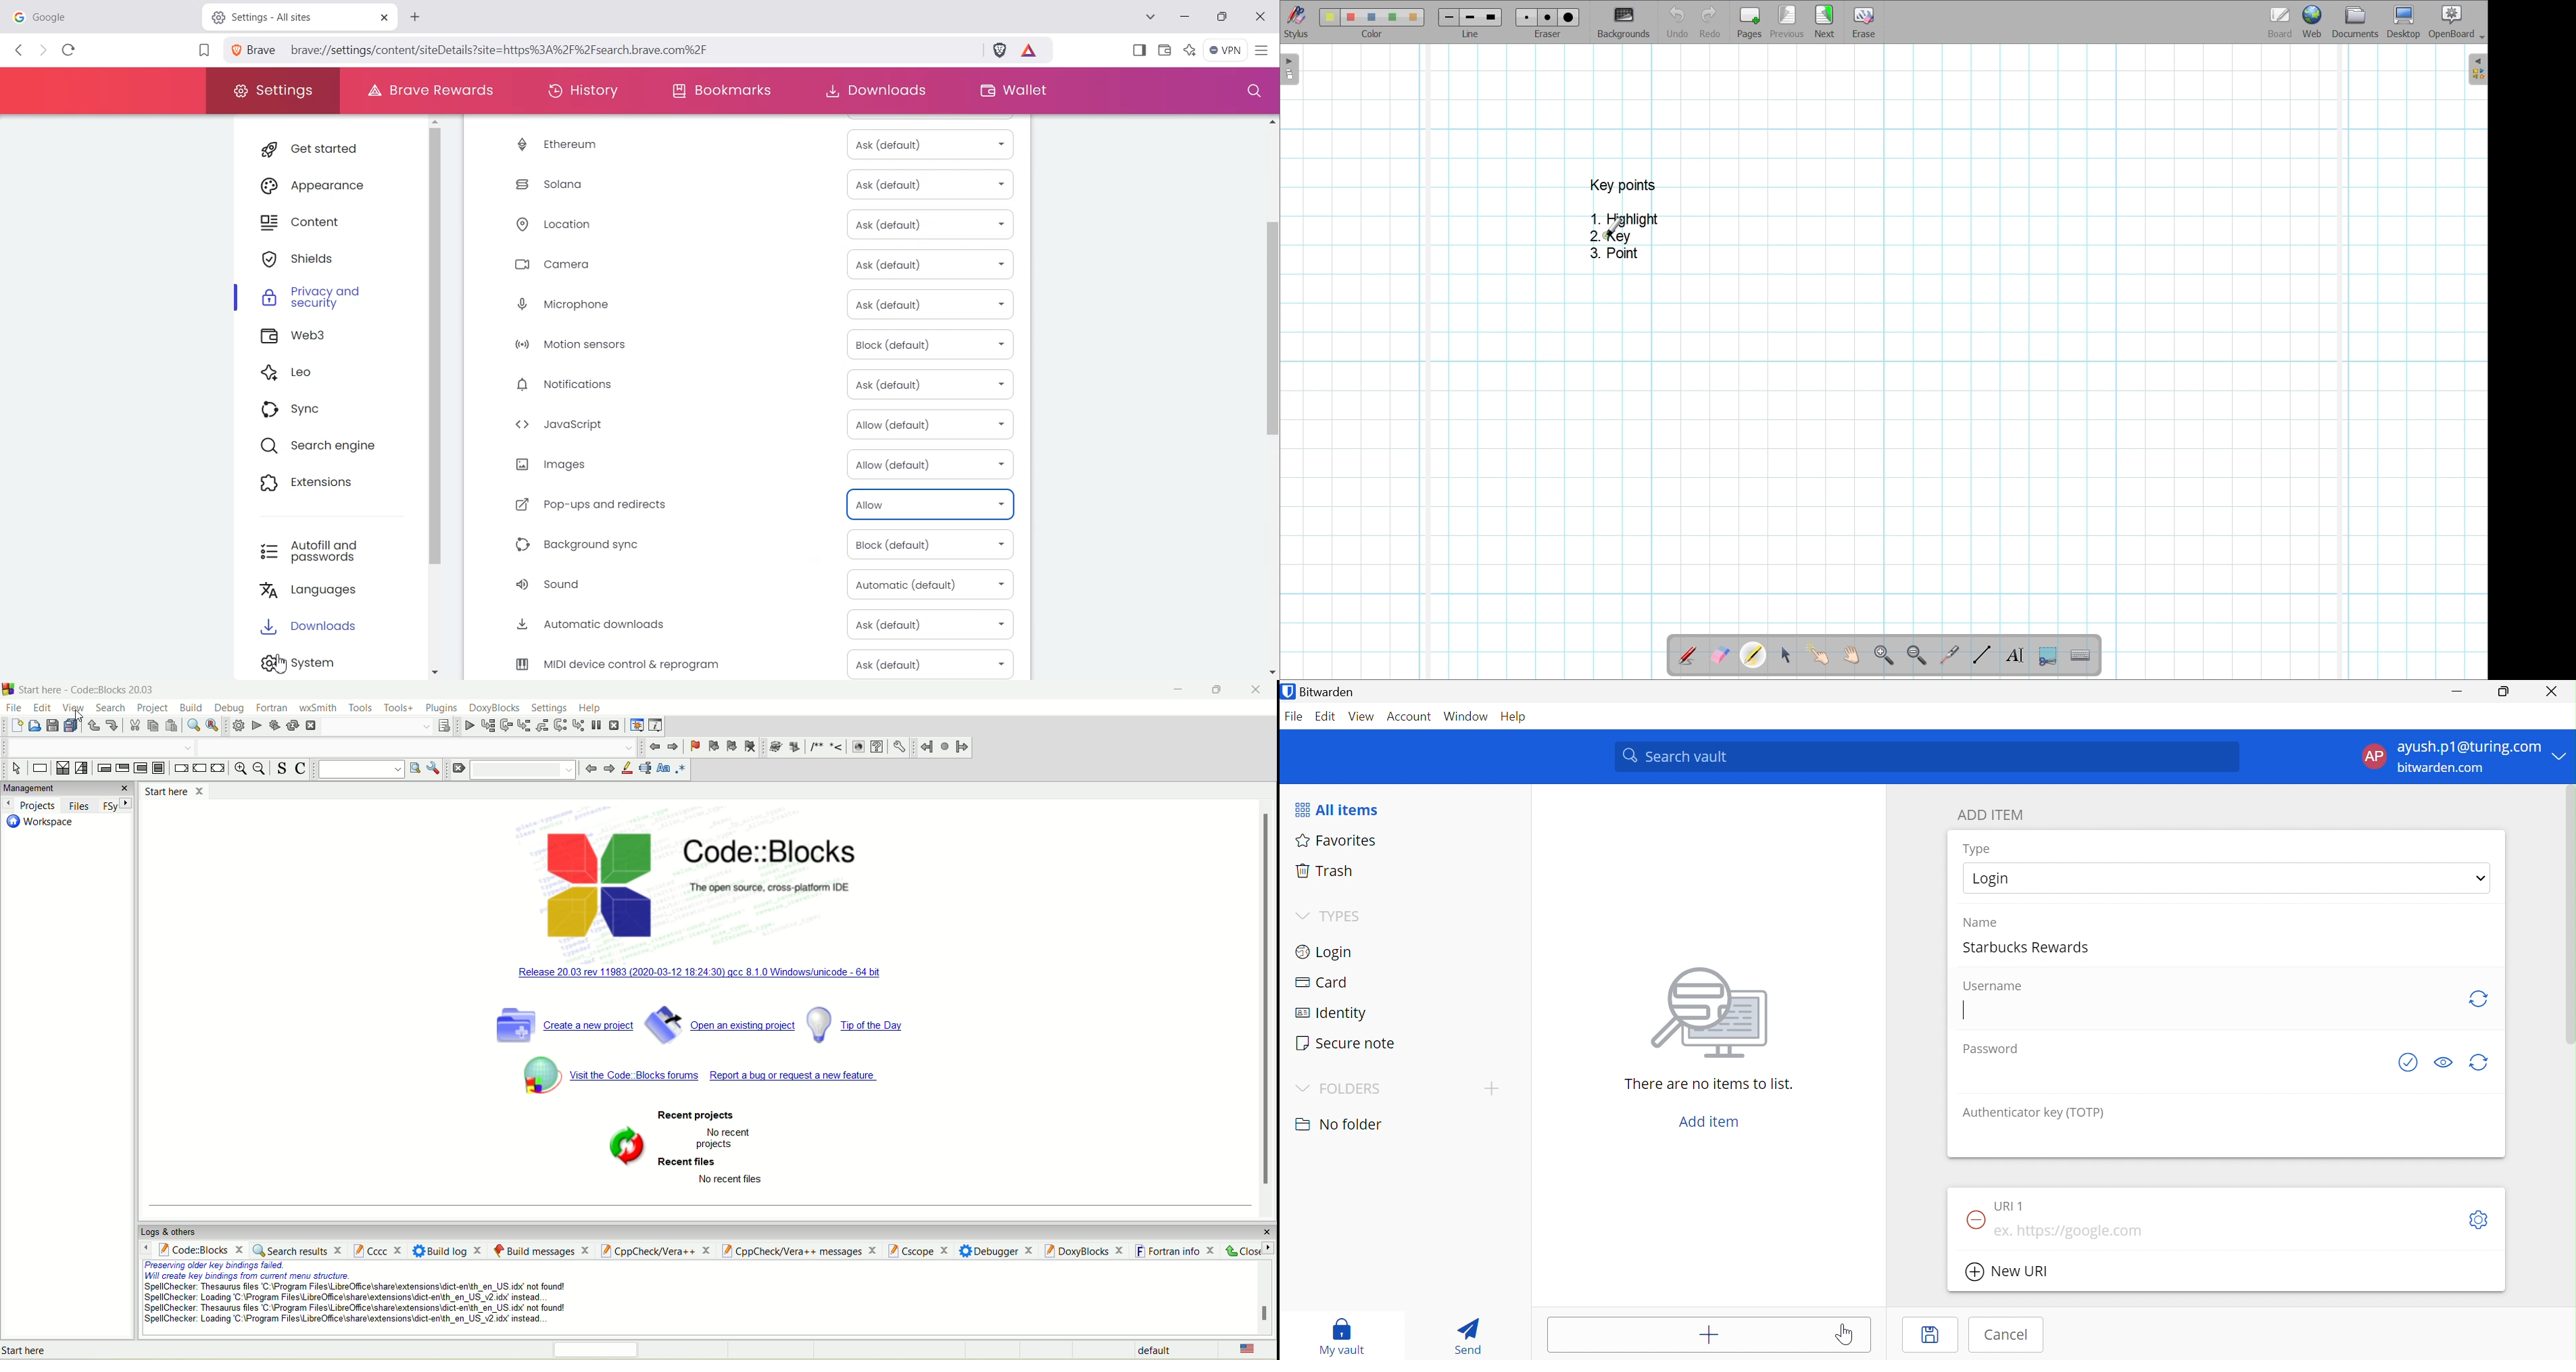 The width and height of the screenshot is (2576, 1372). Describe the element at coordinates (40, 767) in the screenshot. I see `instruction` at that location.